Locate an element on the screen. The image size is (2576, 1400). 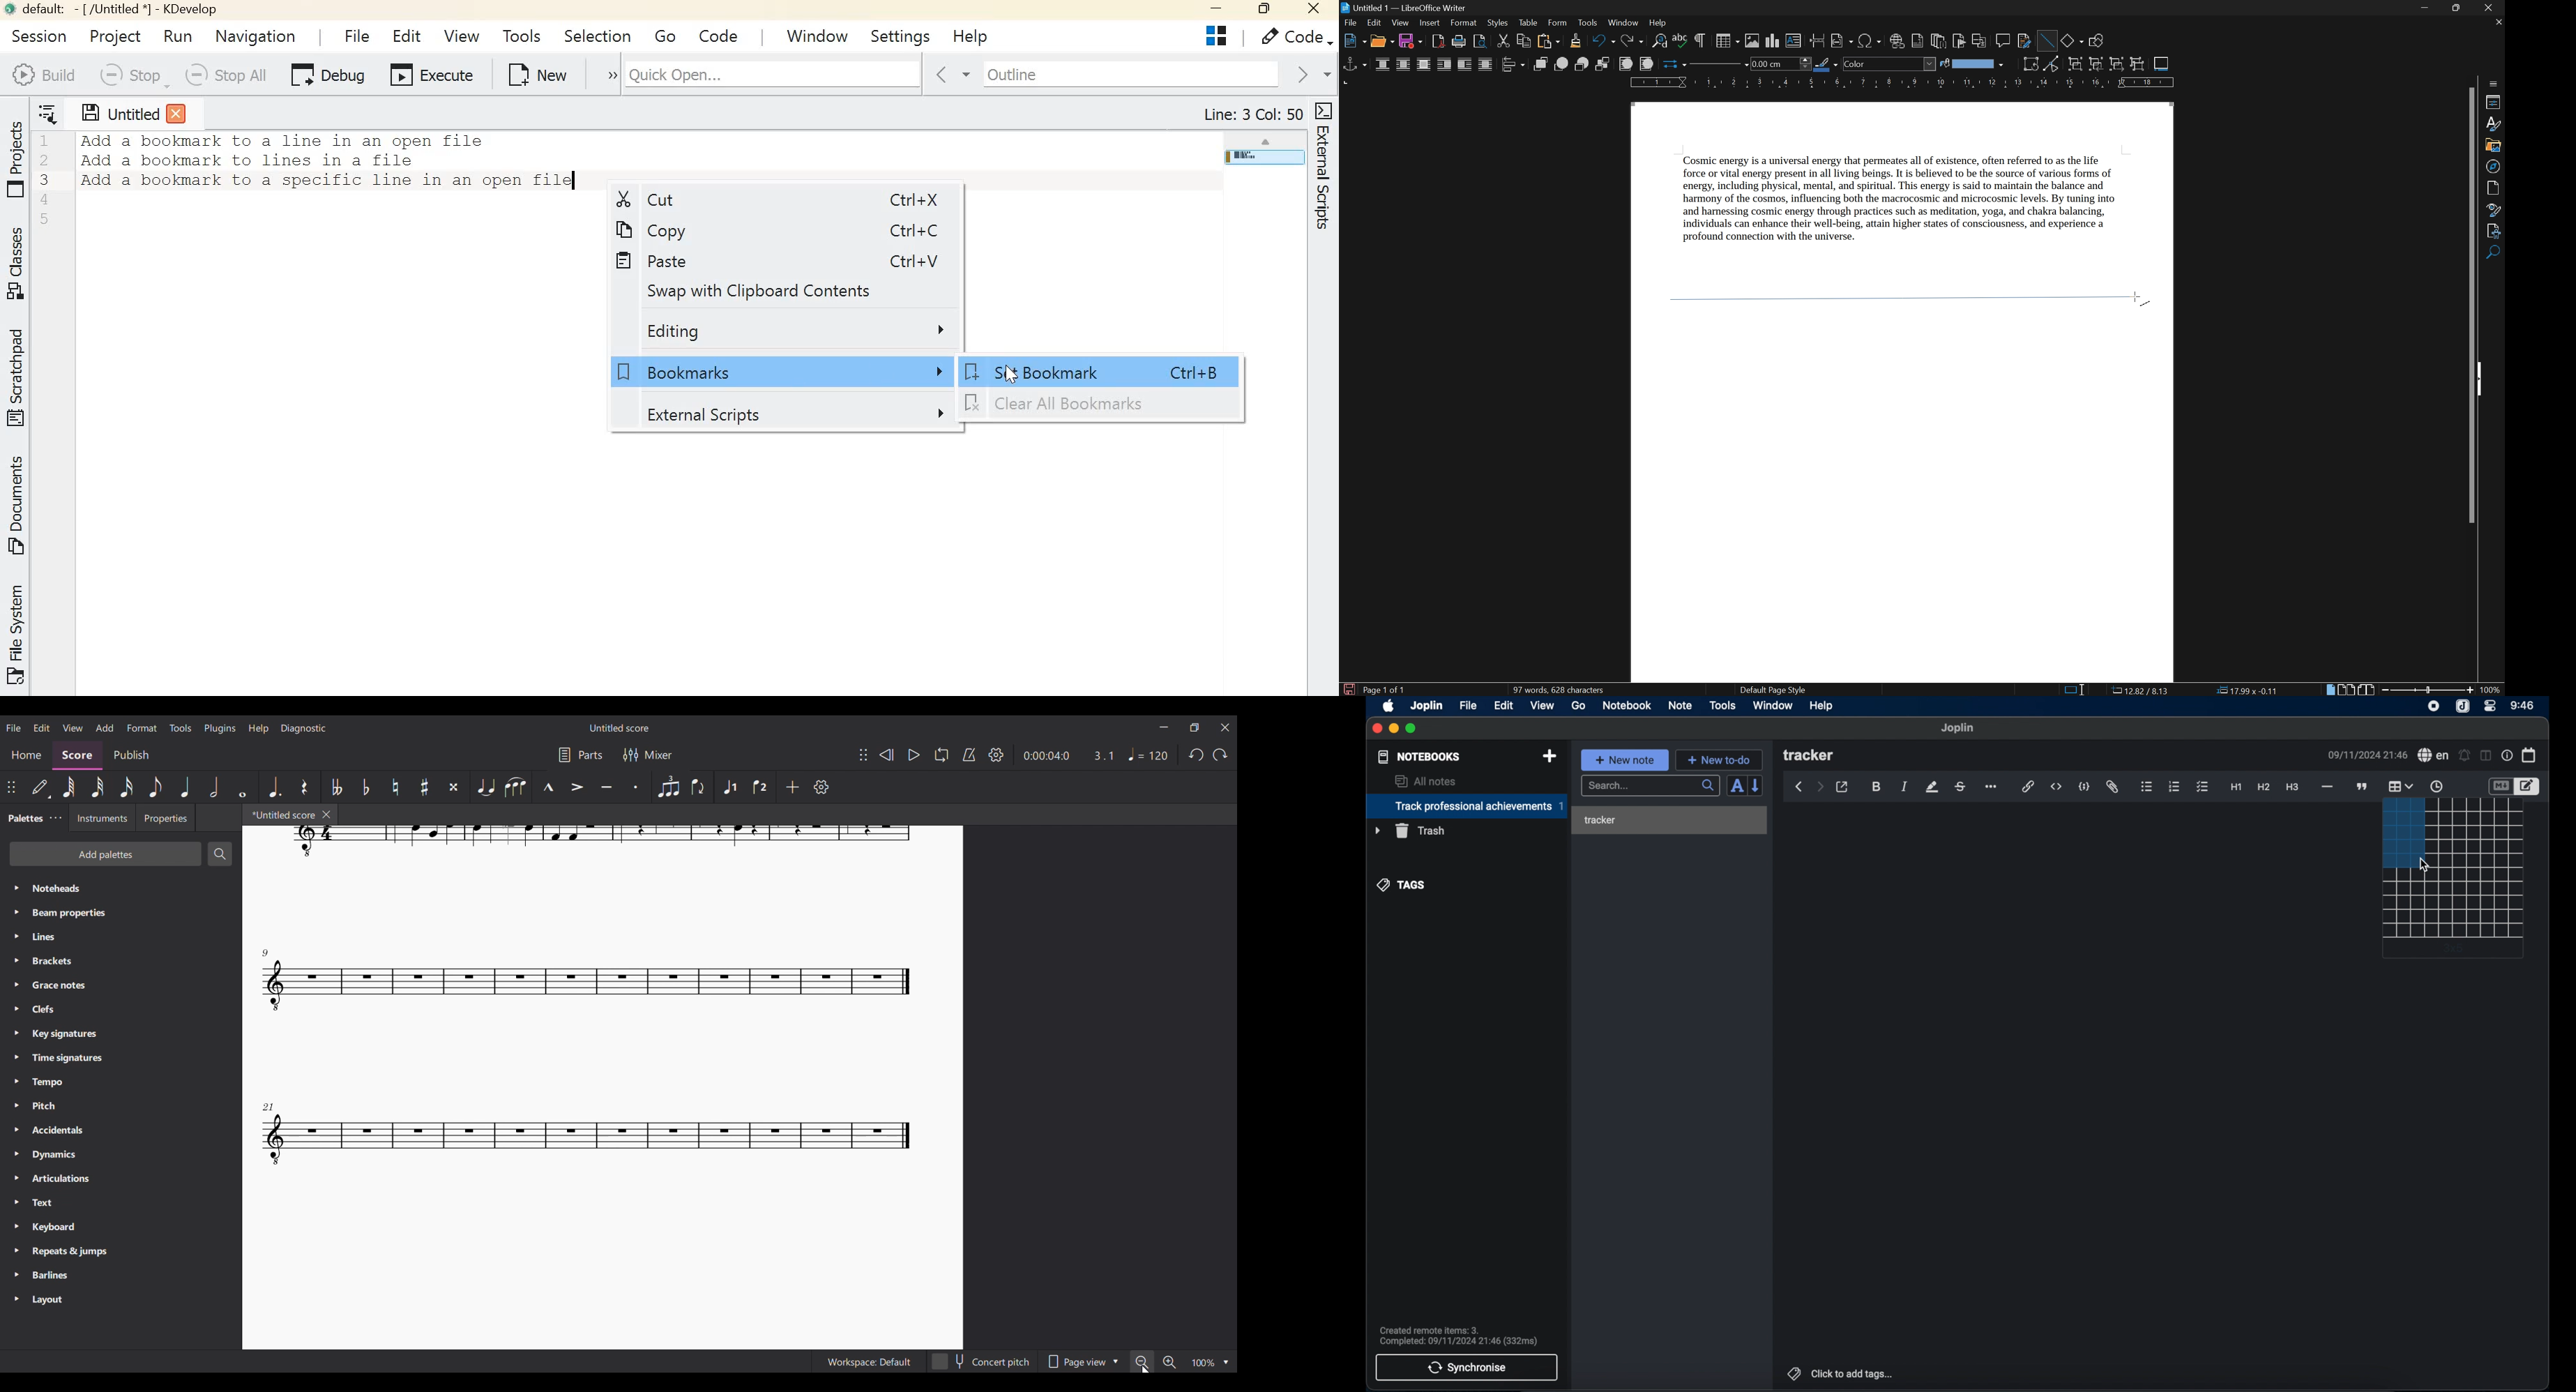
selected rows and columns is located at coordinates (2402, 833).